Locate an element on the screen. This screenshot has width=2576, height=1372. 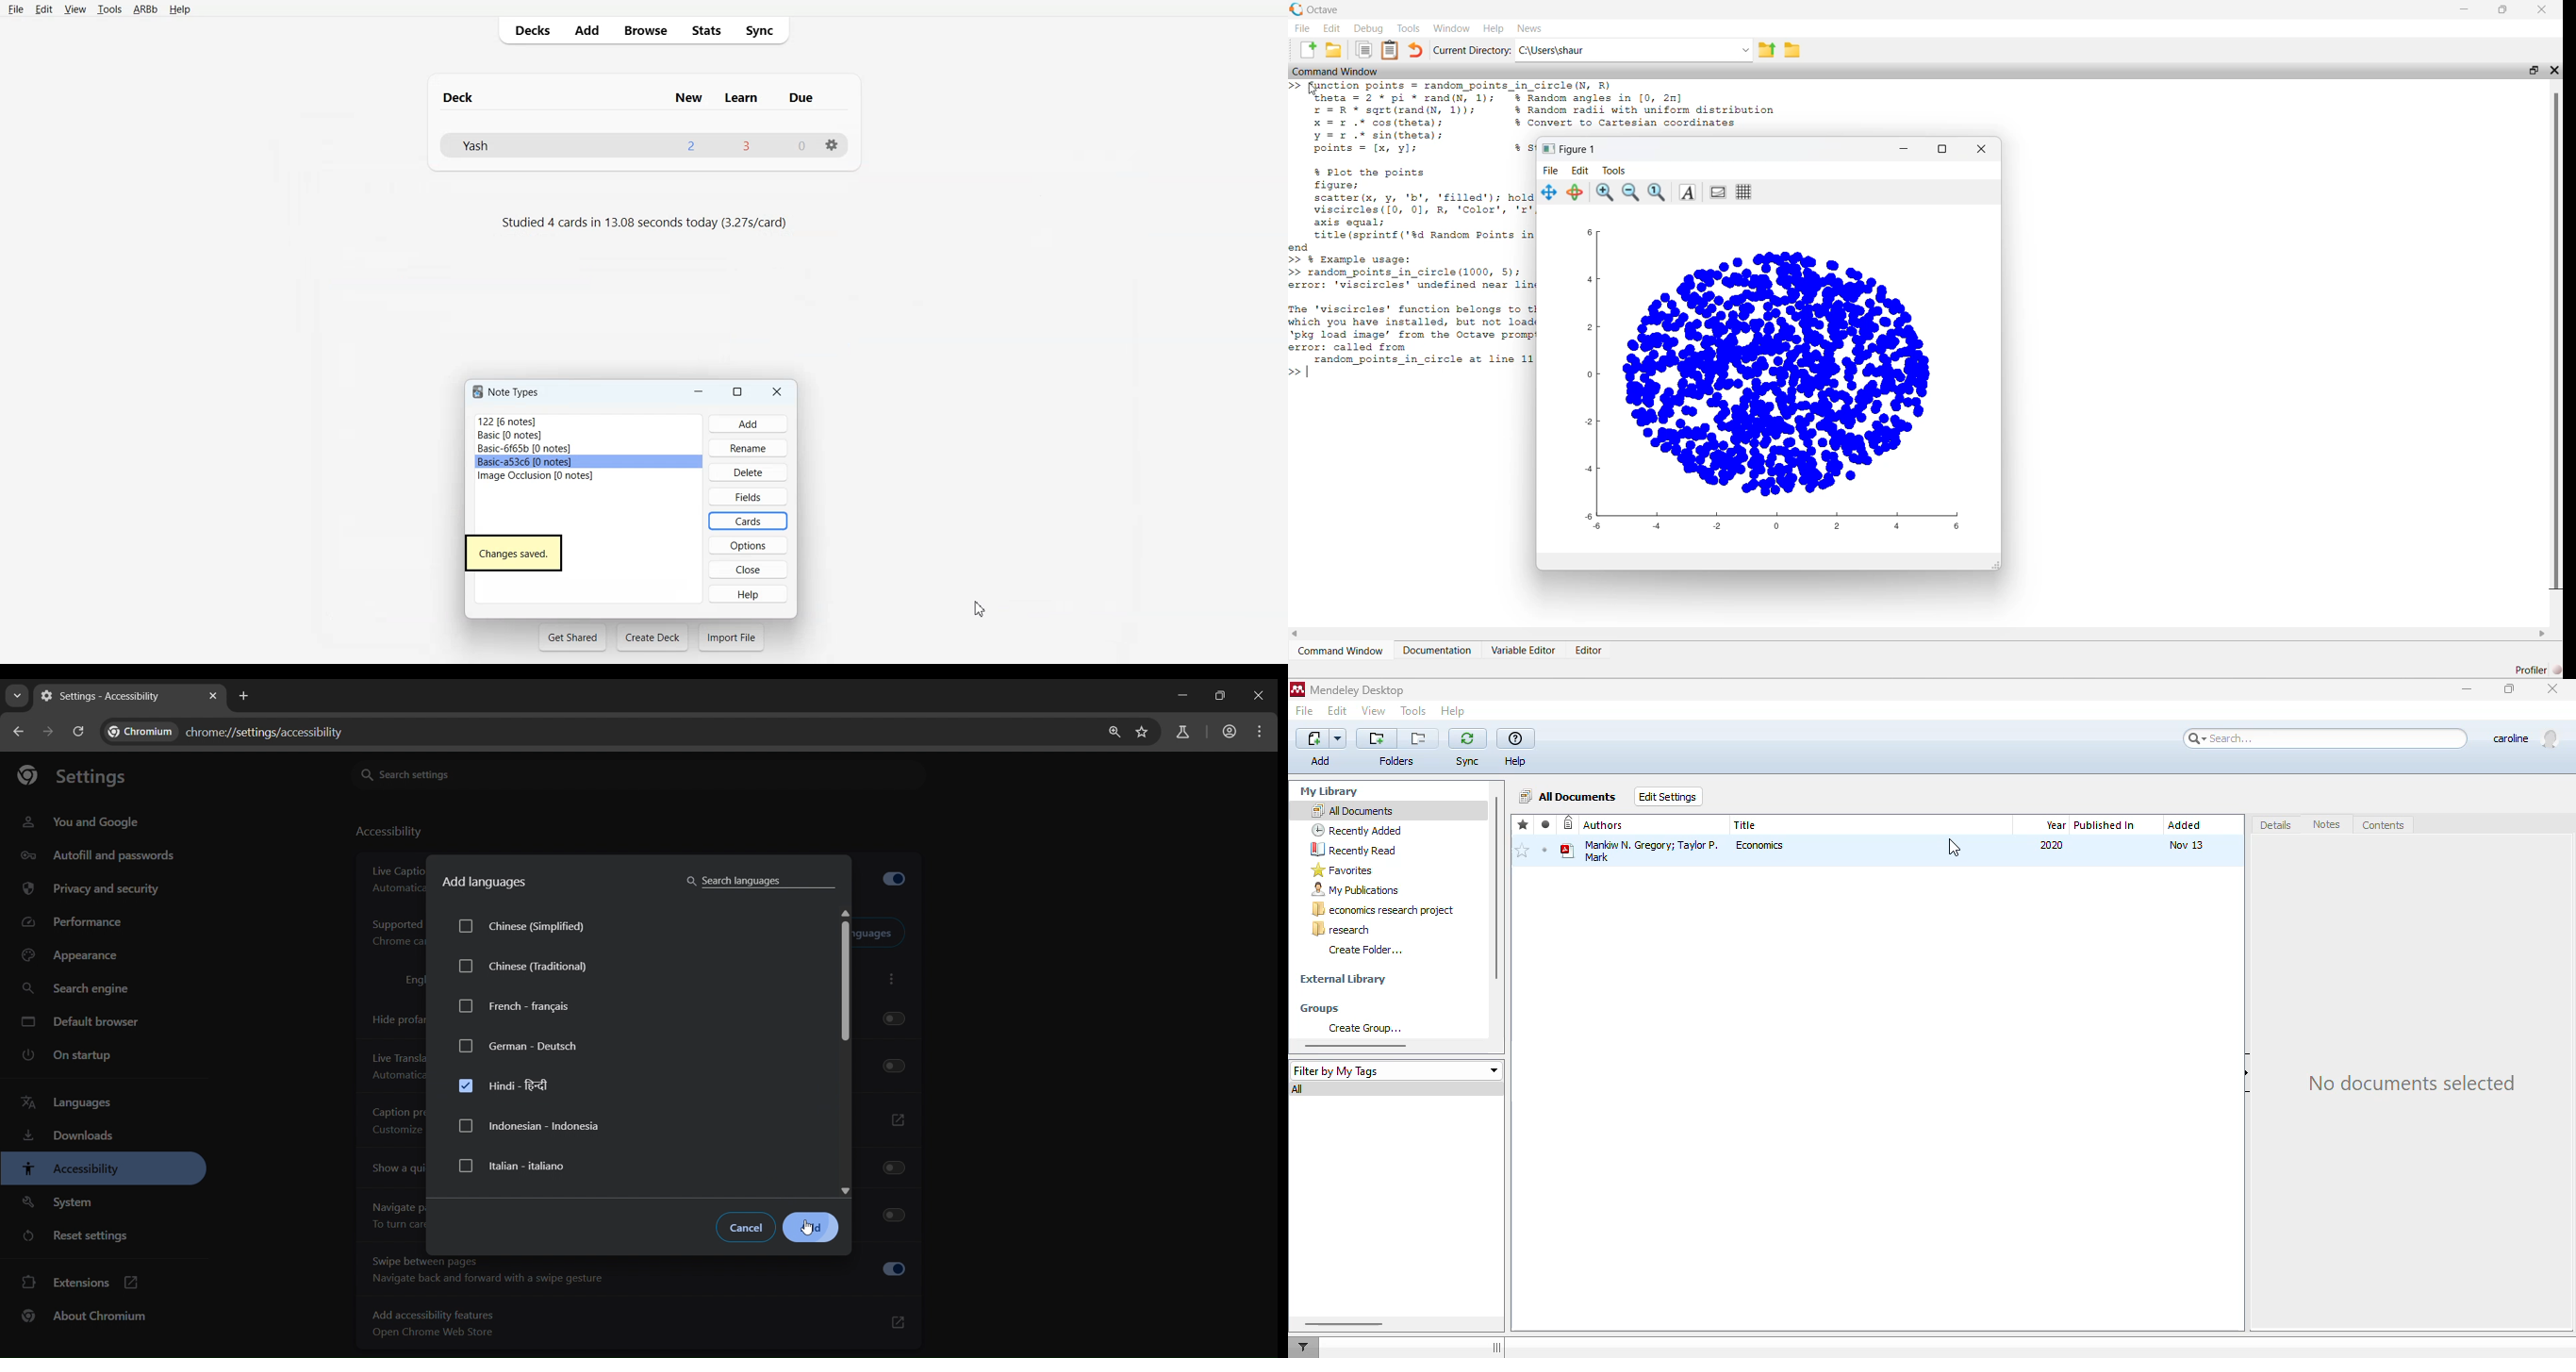
close tab is located at coordinates (213, 697).